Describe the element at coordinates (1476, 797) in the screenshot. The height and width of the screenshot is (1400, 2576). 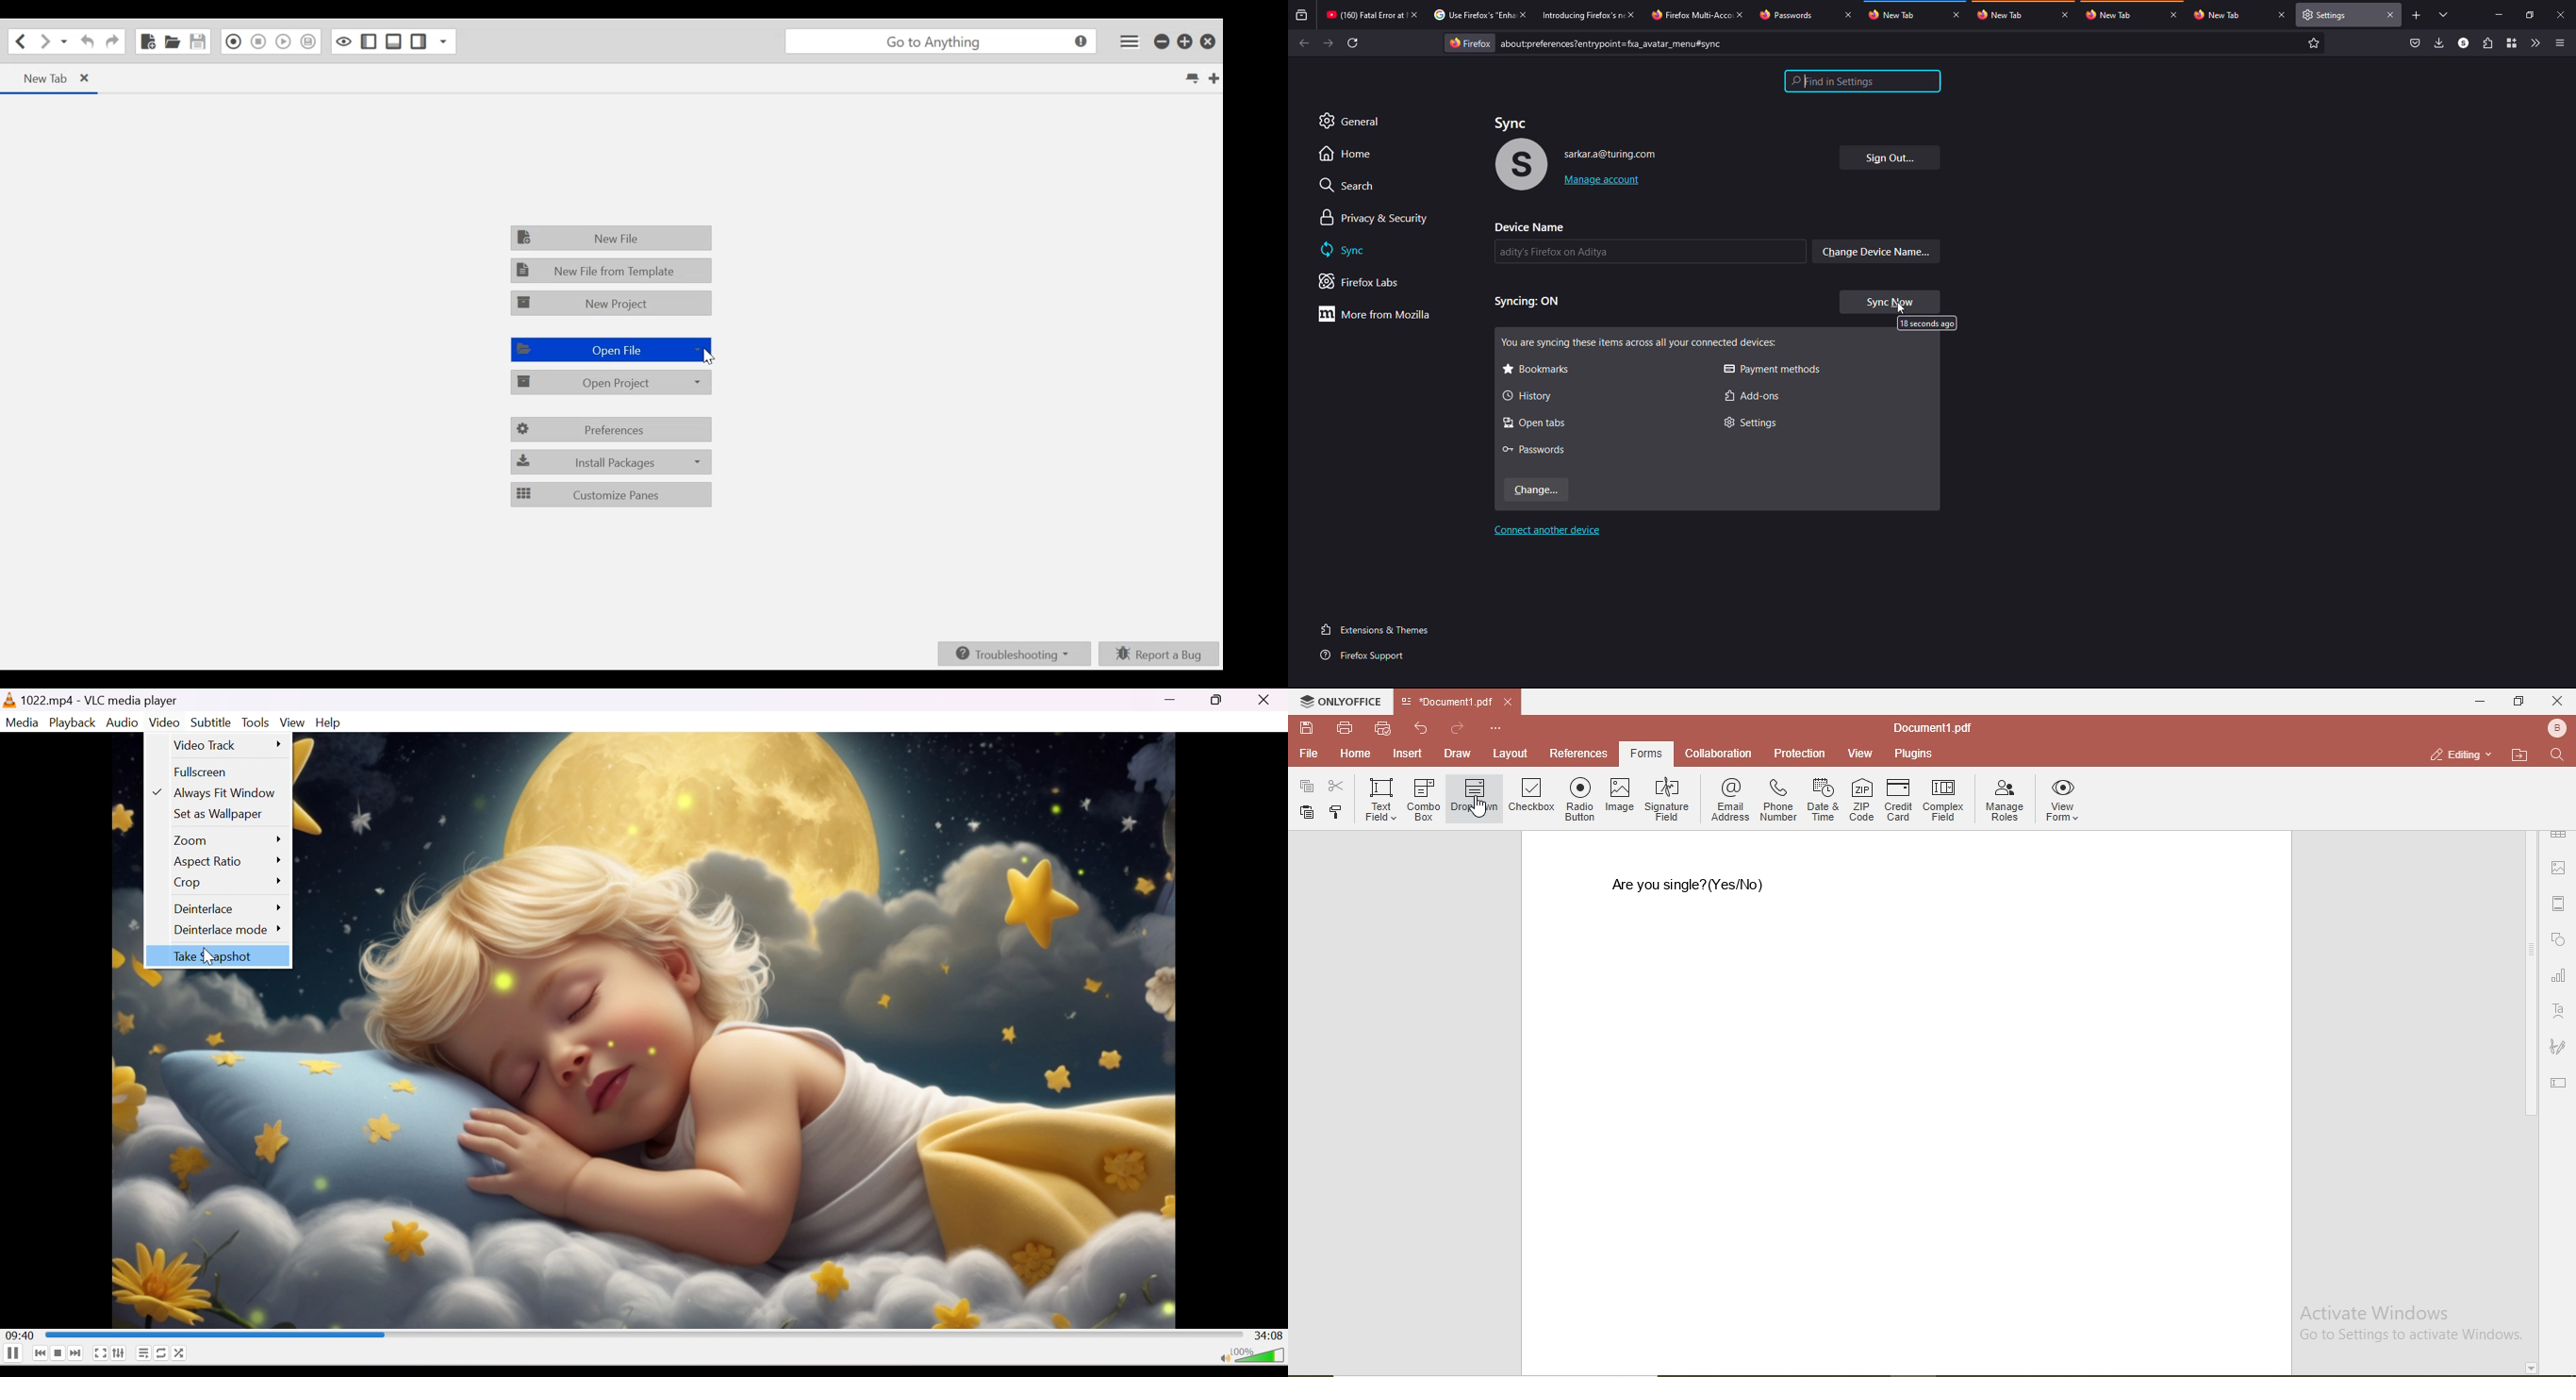
I see `dropdown` at that location.